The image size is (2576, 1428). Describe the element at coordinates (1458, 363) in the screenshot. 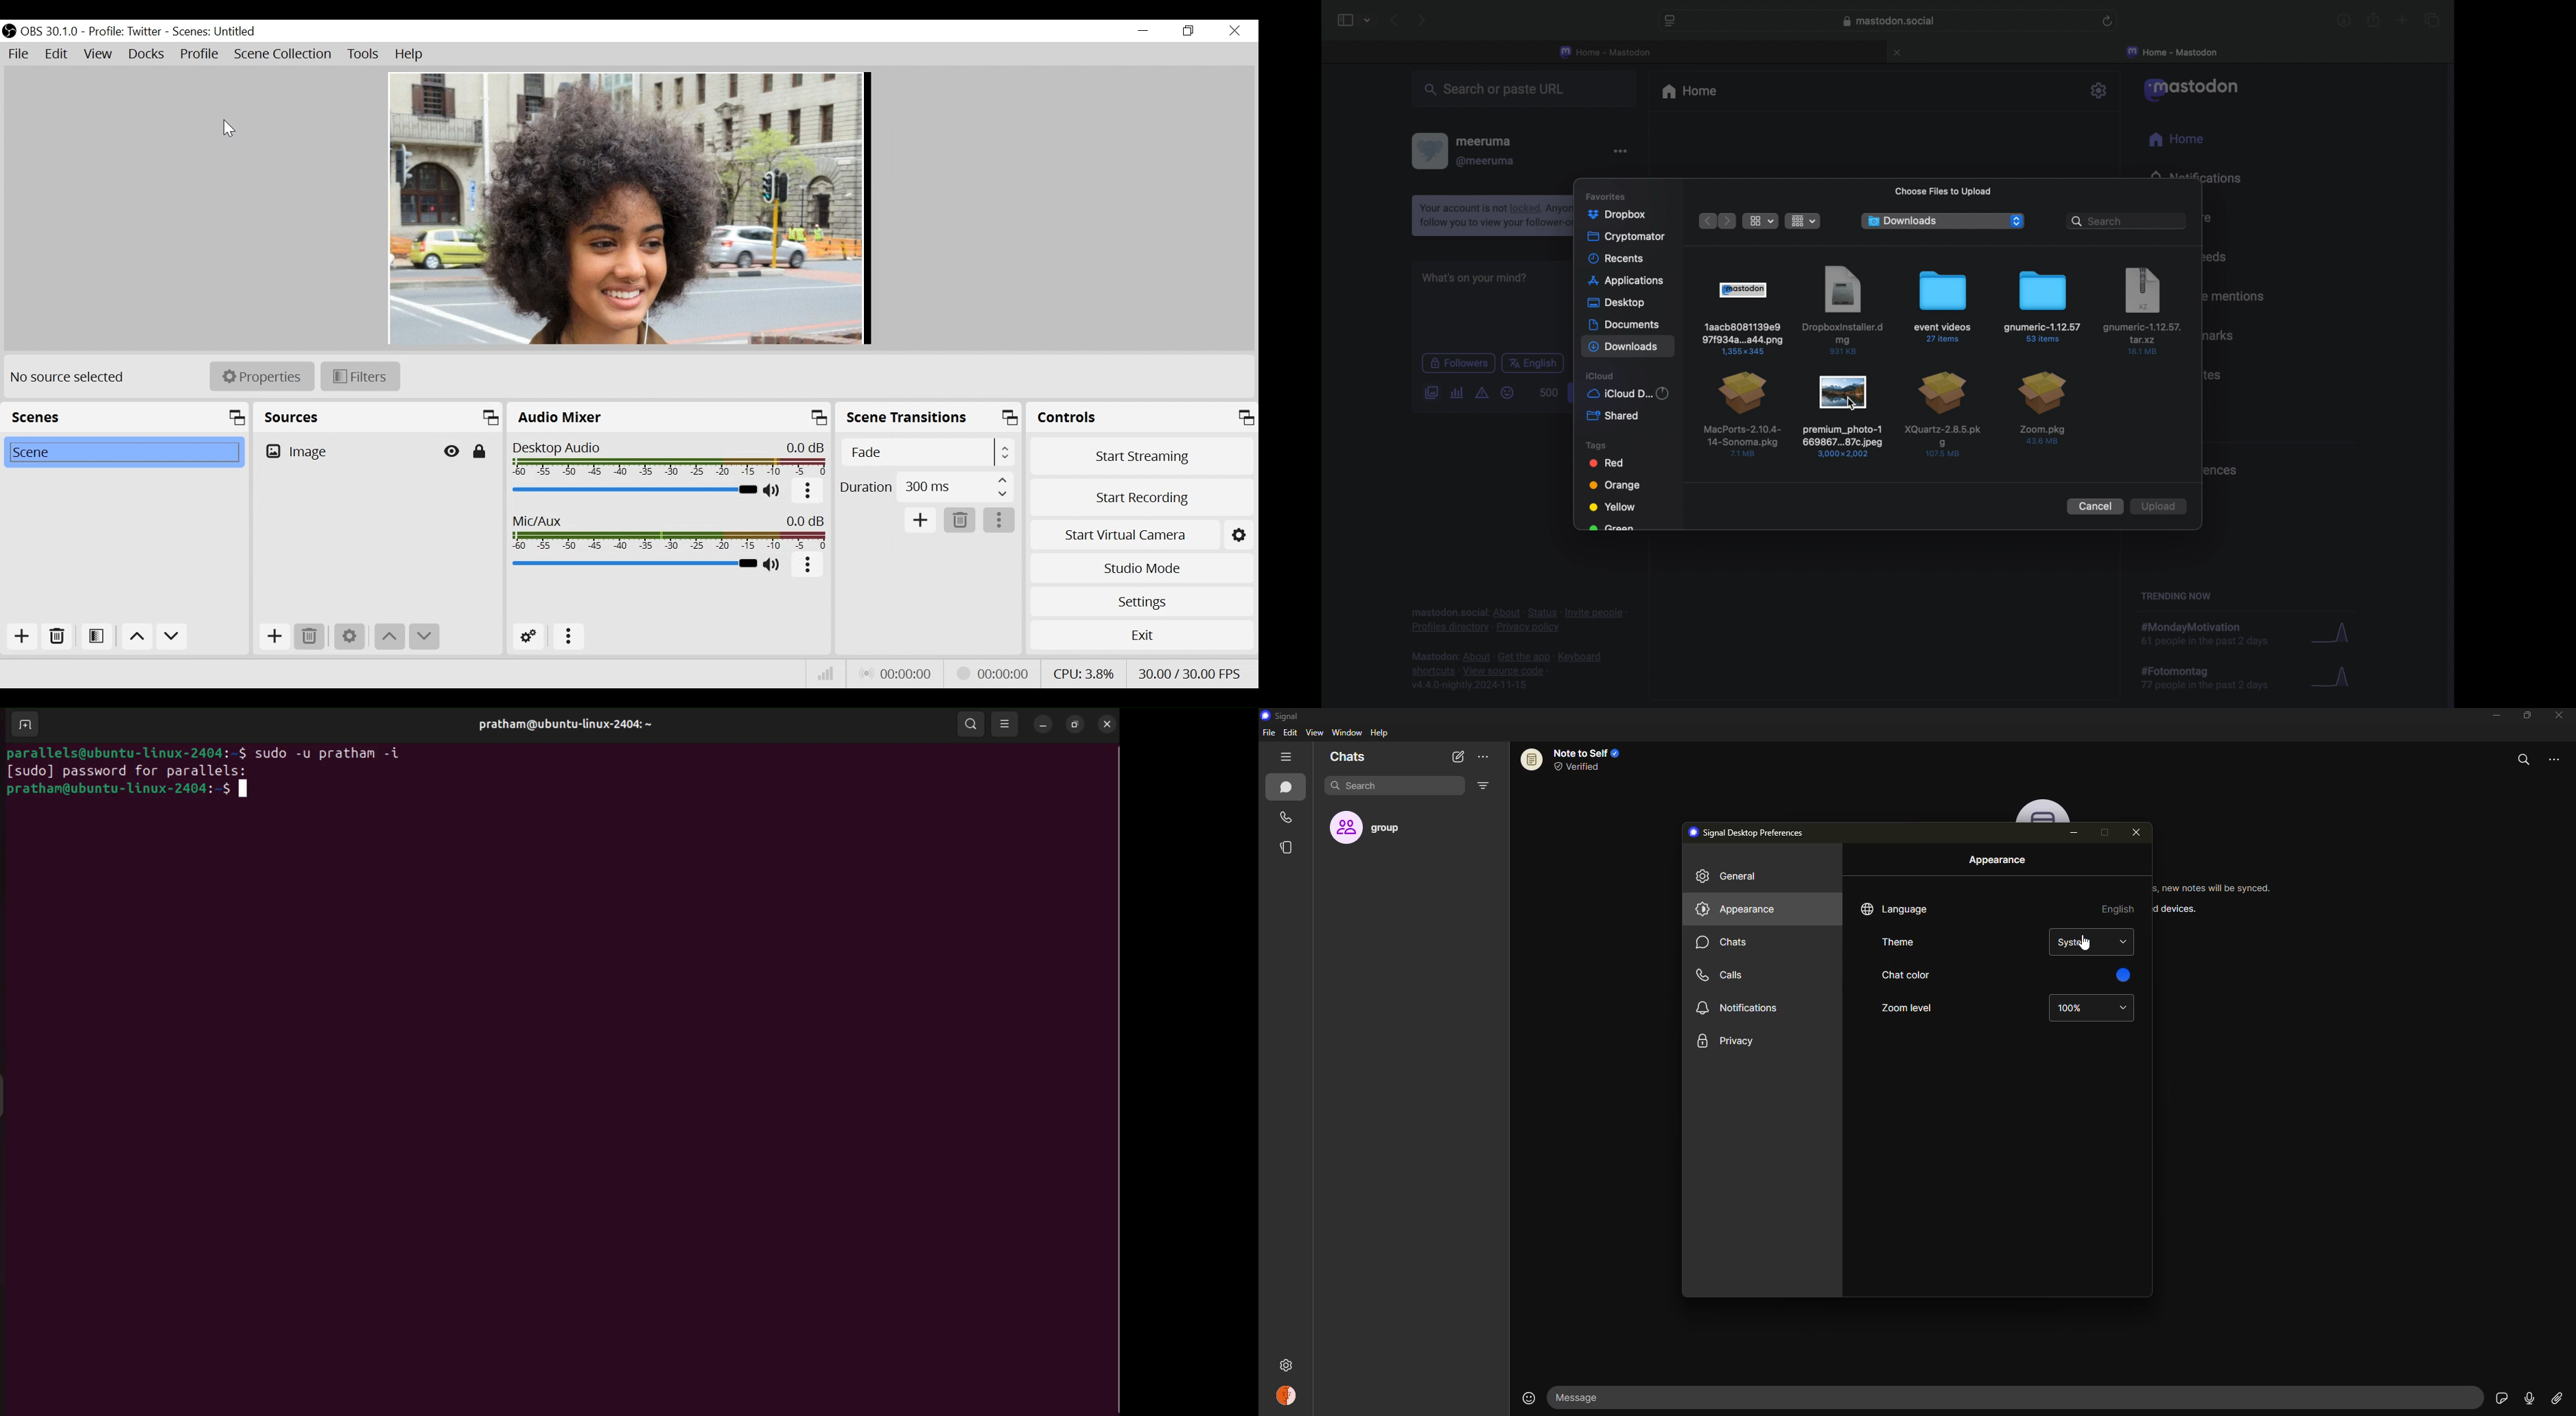

I see `followers` at that location.